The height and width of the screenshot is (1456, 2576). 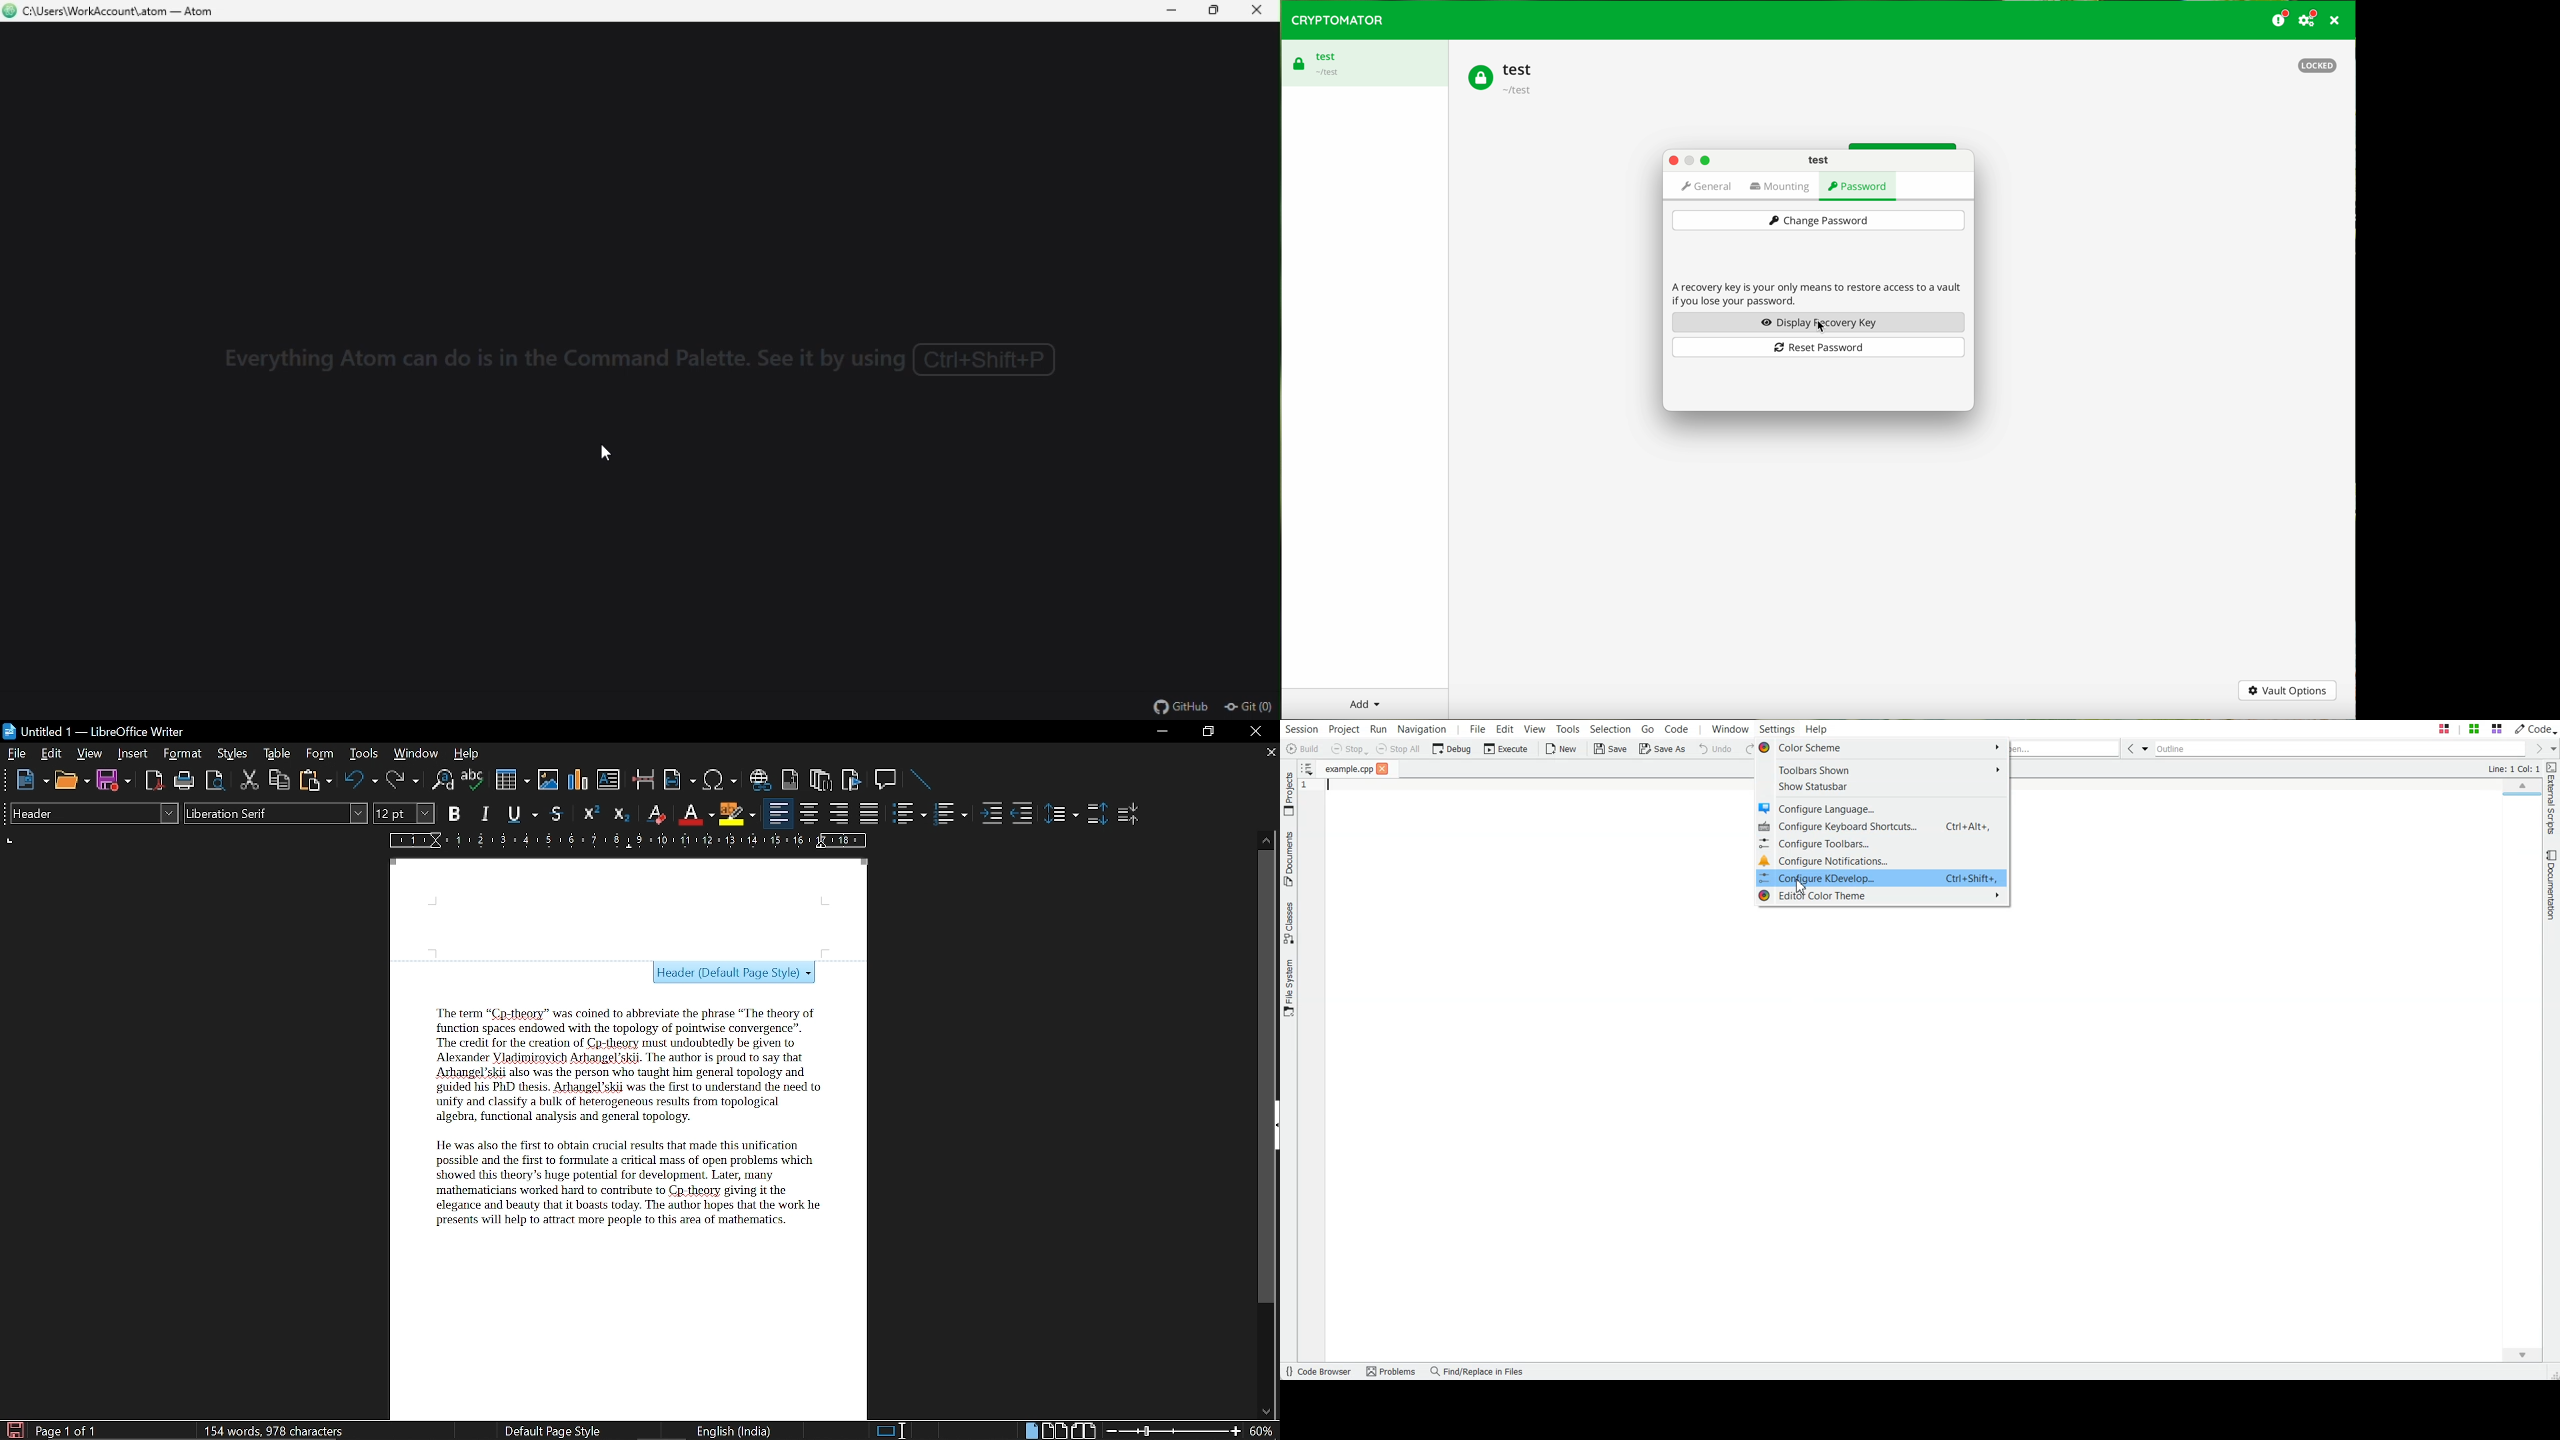 I want to click on  language, so click(x=736, y=1431).